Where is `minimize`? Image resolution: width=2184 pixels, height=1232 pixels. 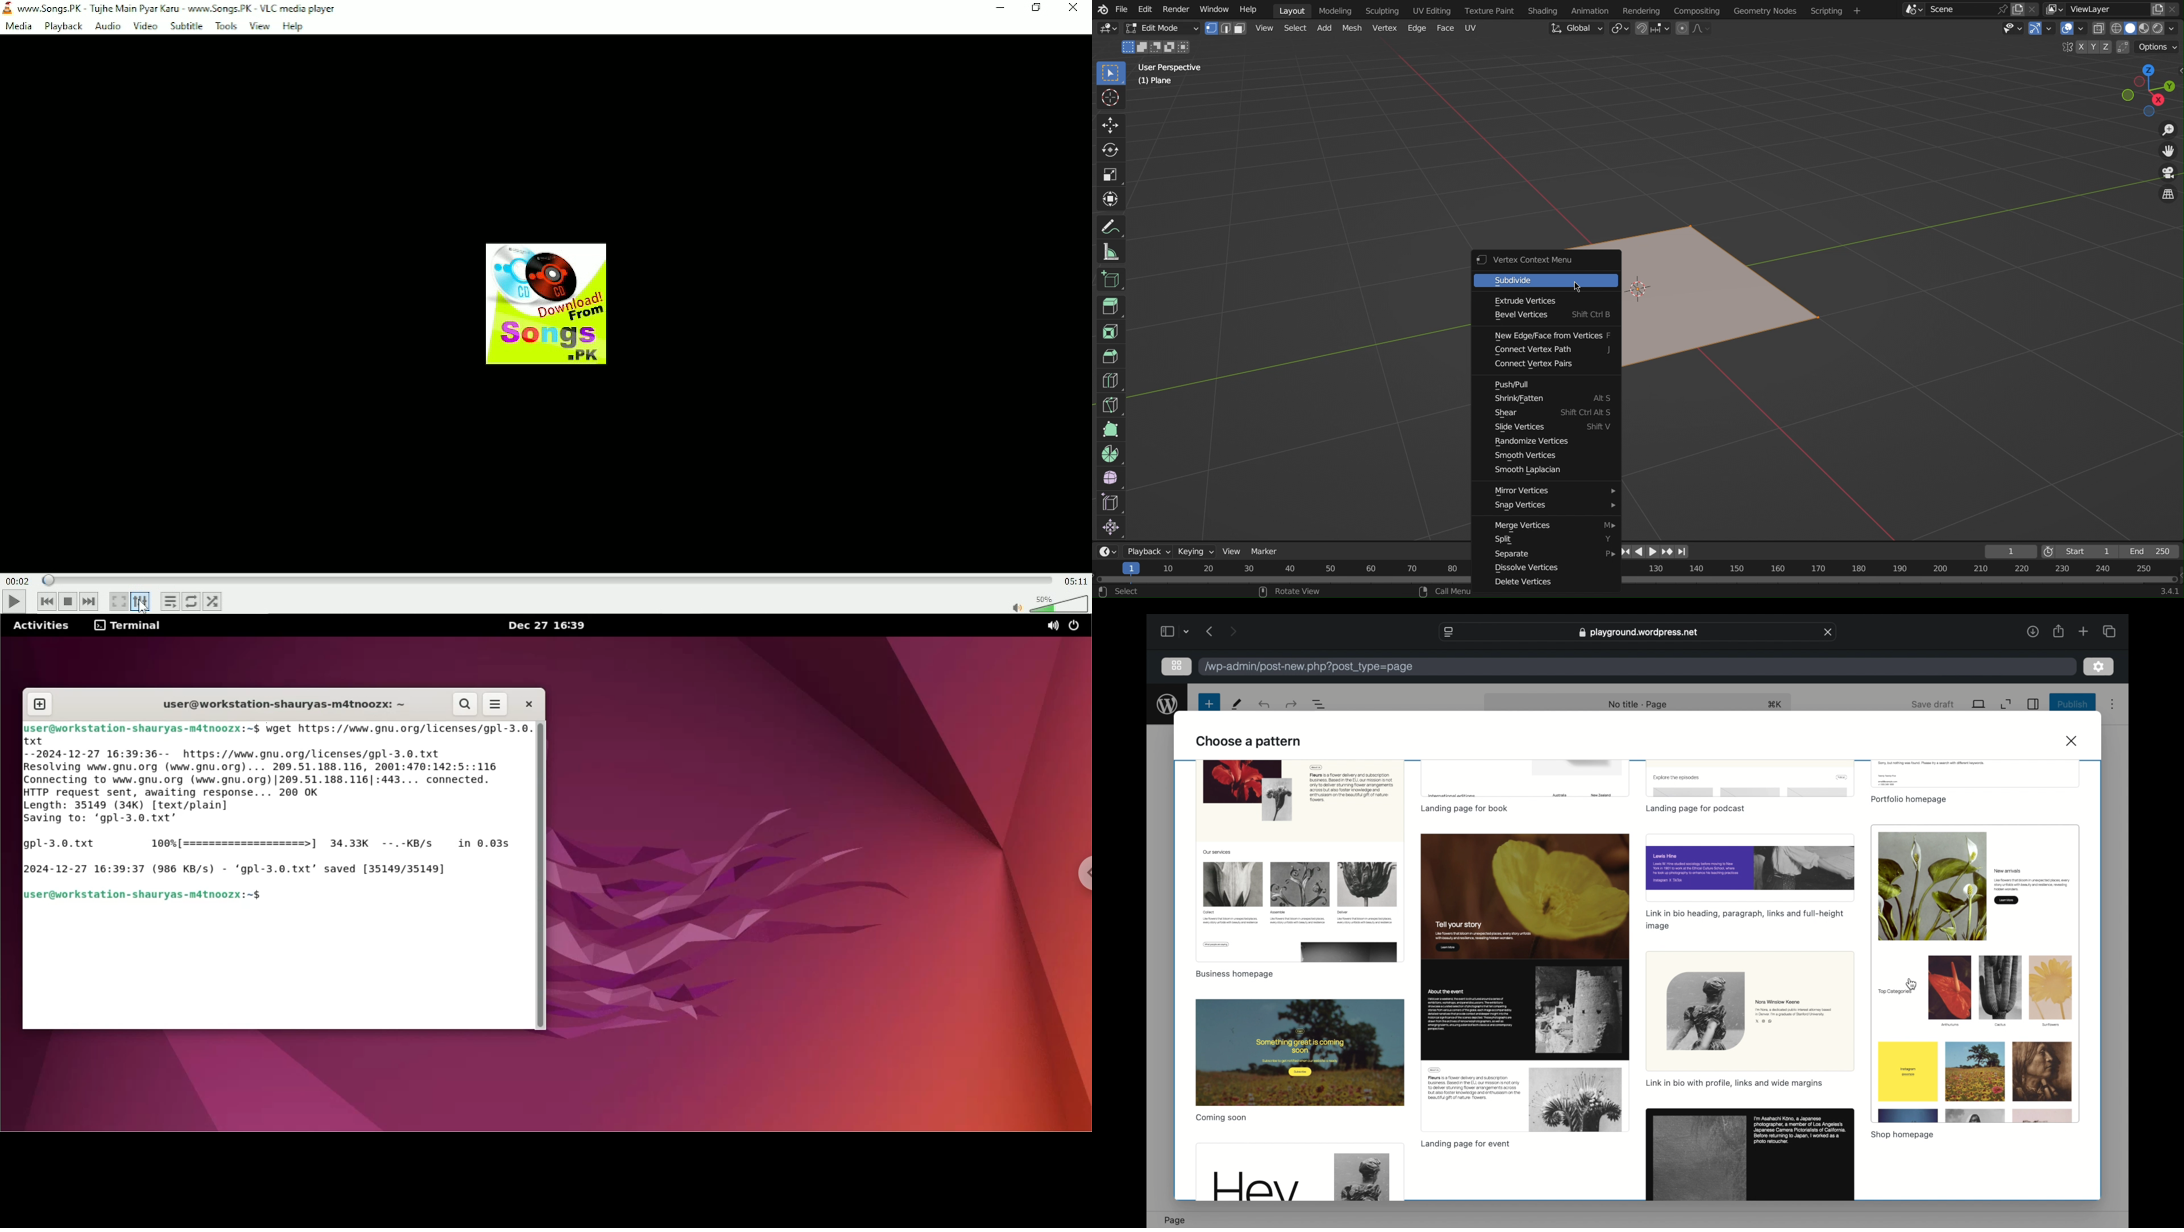
minimize is located at coordinates (1001, 8).